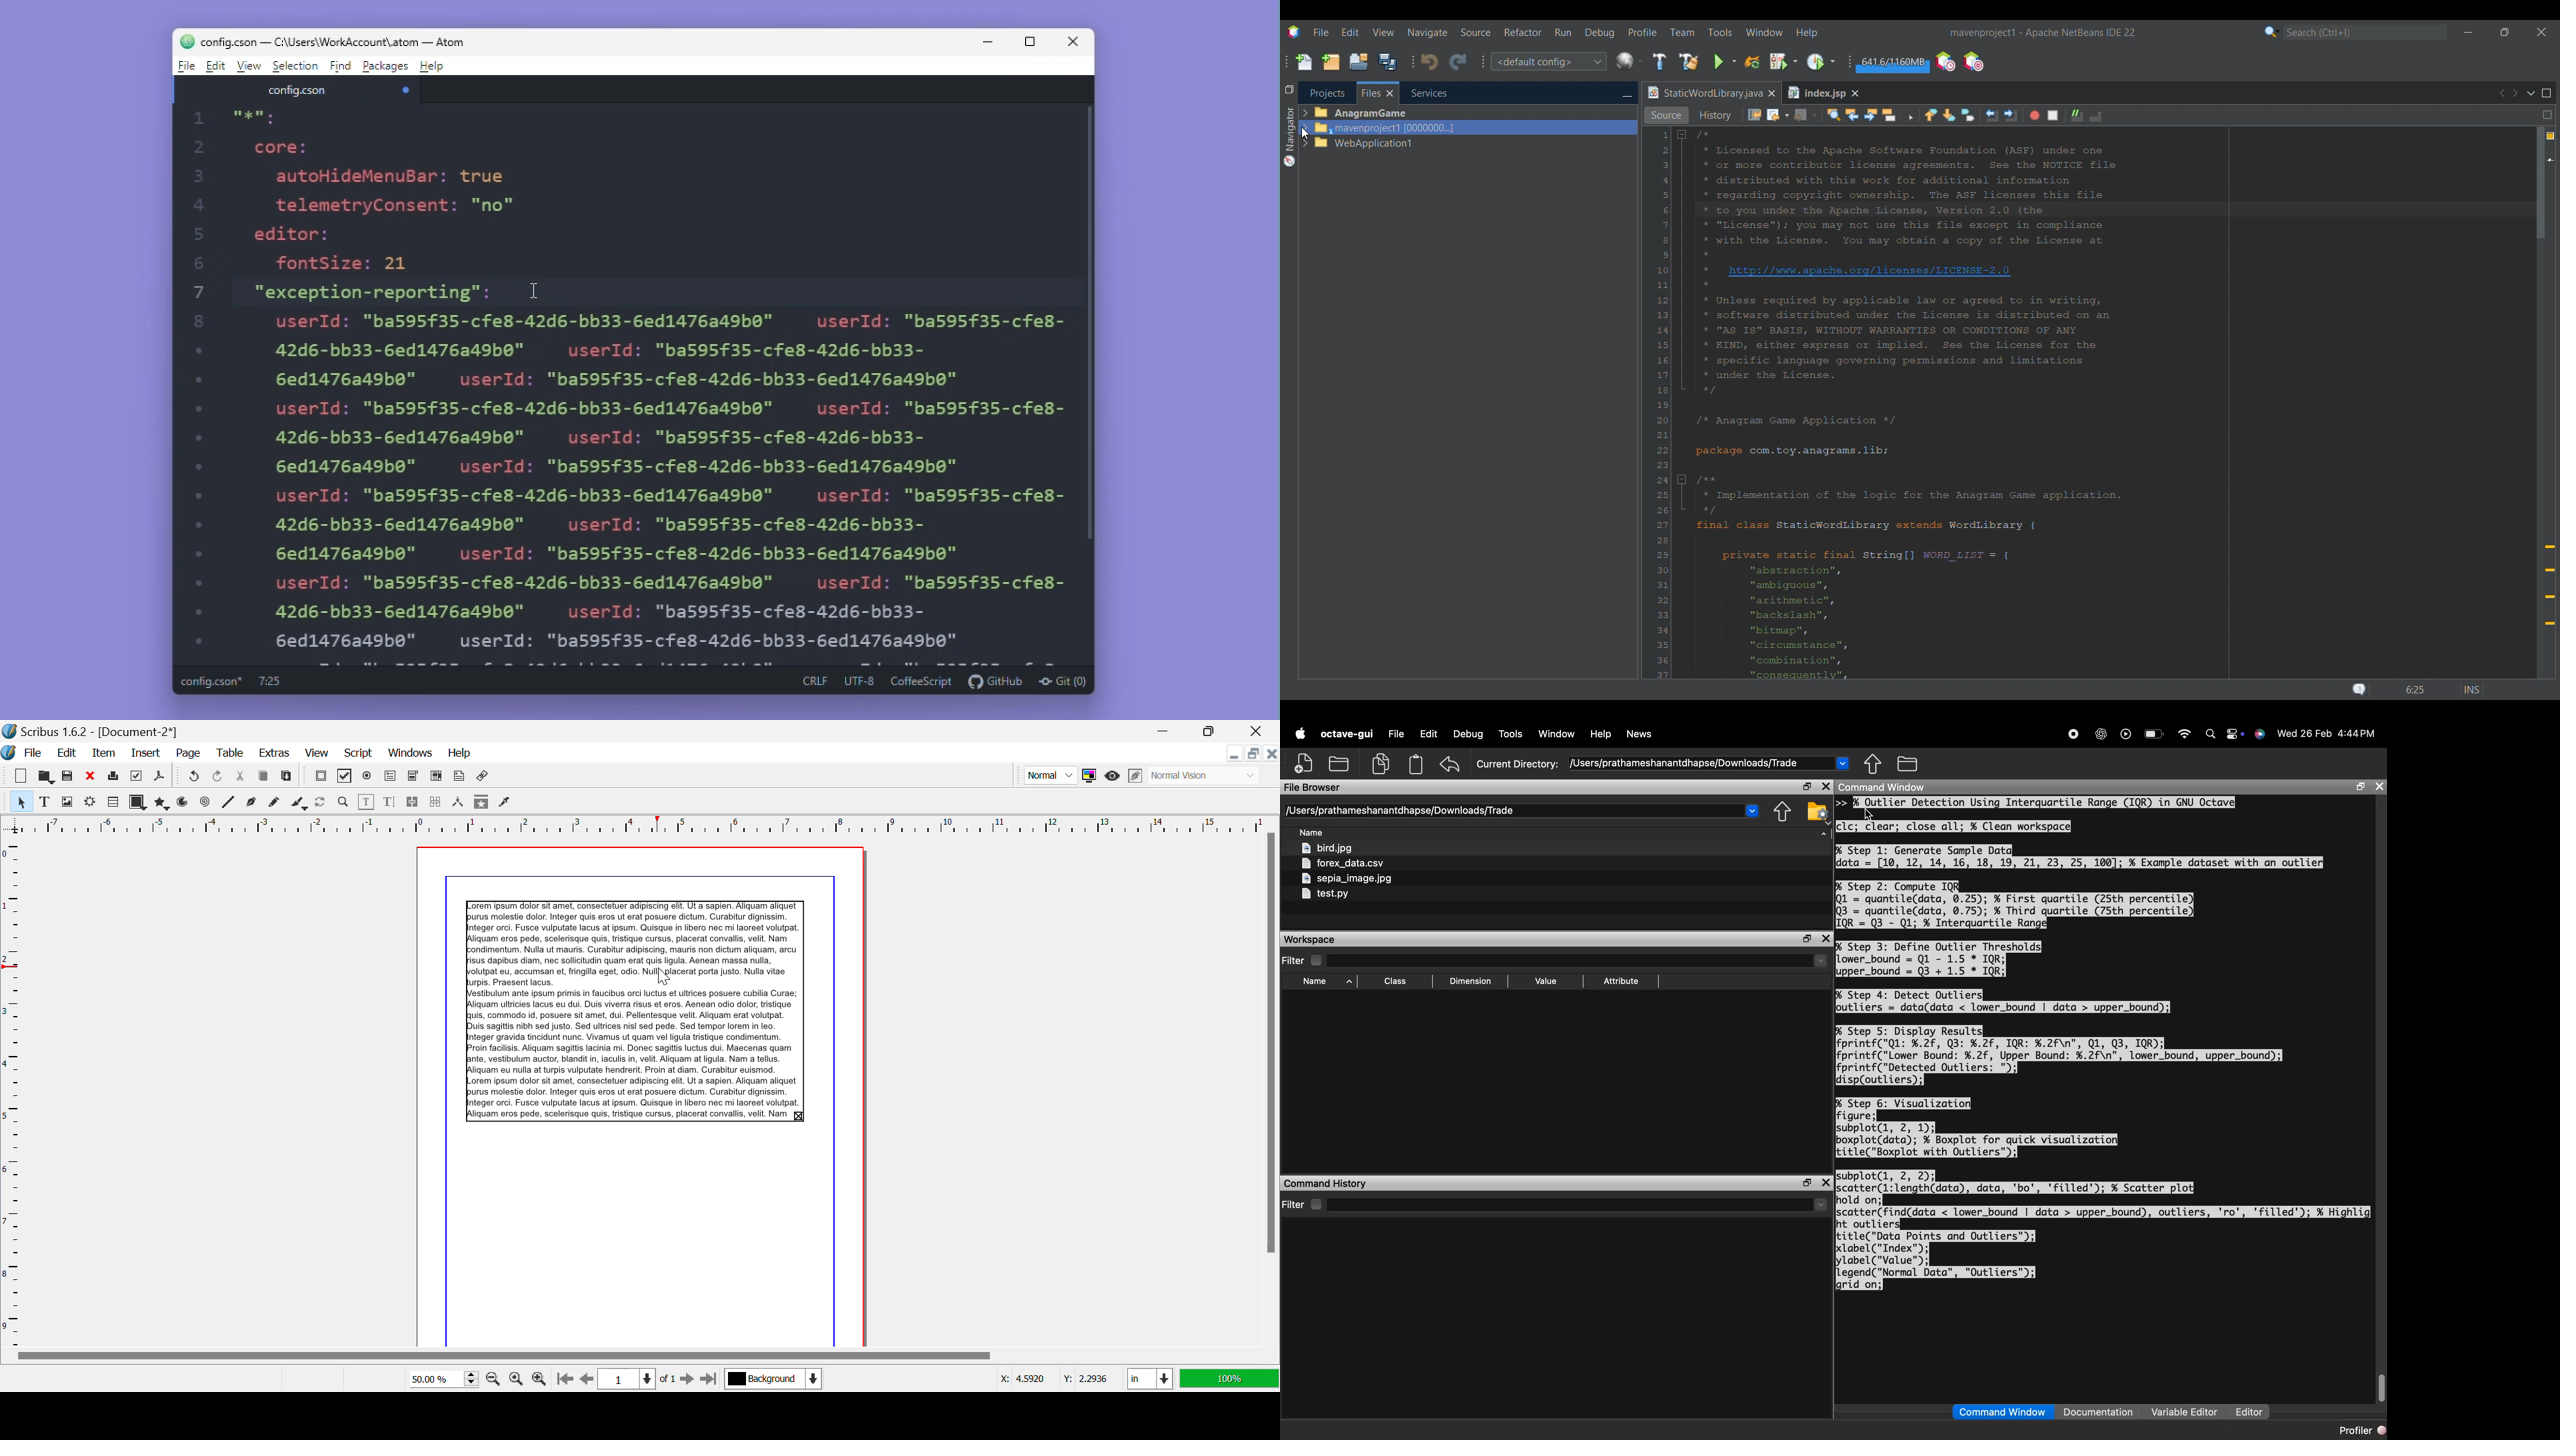 Image resolution: width=2576 pixels, height=1456 pixels. Describe the element at coordinates (2381, 1388) in the screenshot. I see `scrollbar` at that location.